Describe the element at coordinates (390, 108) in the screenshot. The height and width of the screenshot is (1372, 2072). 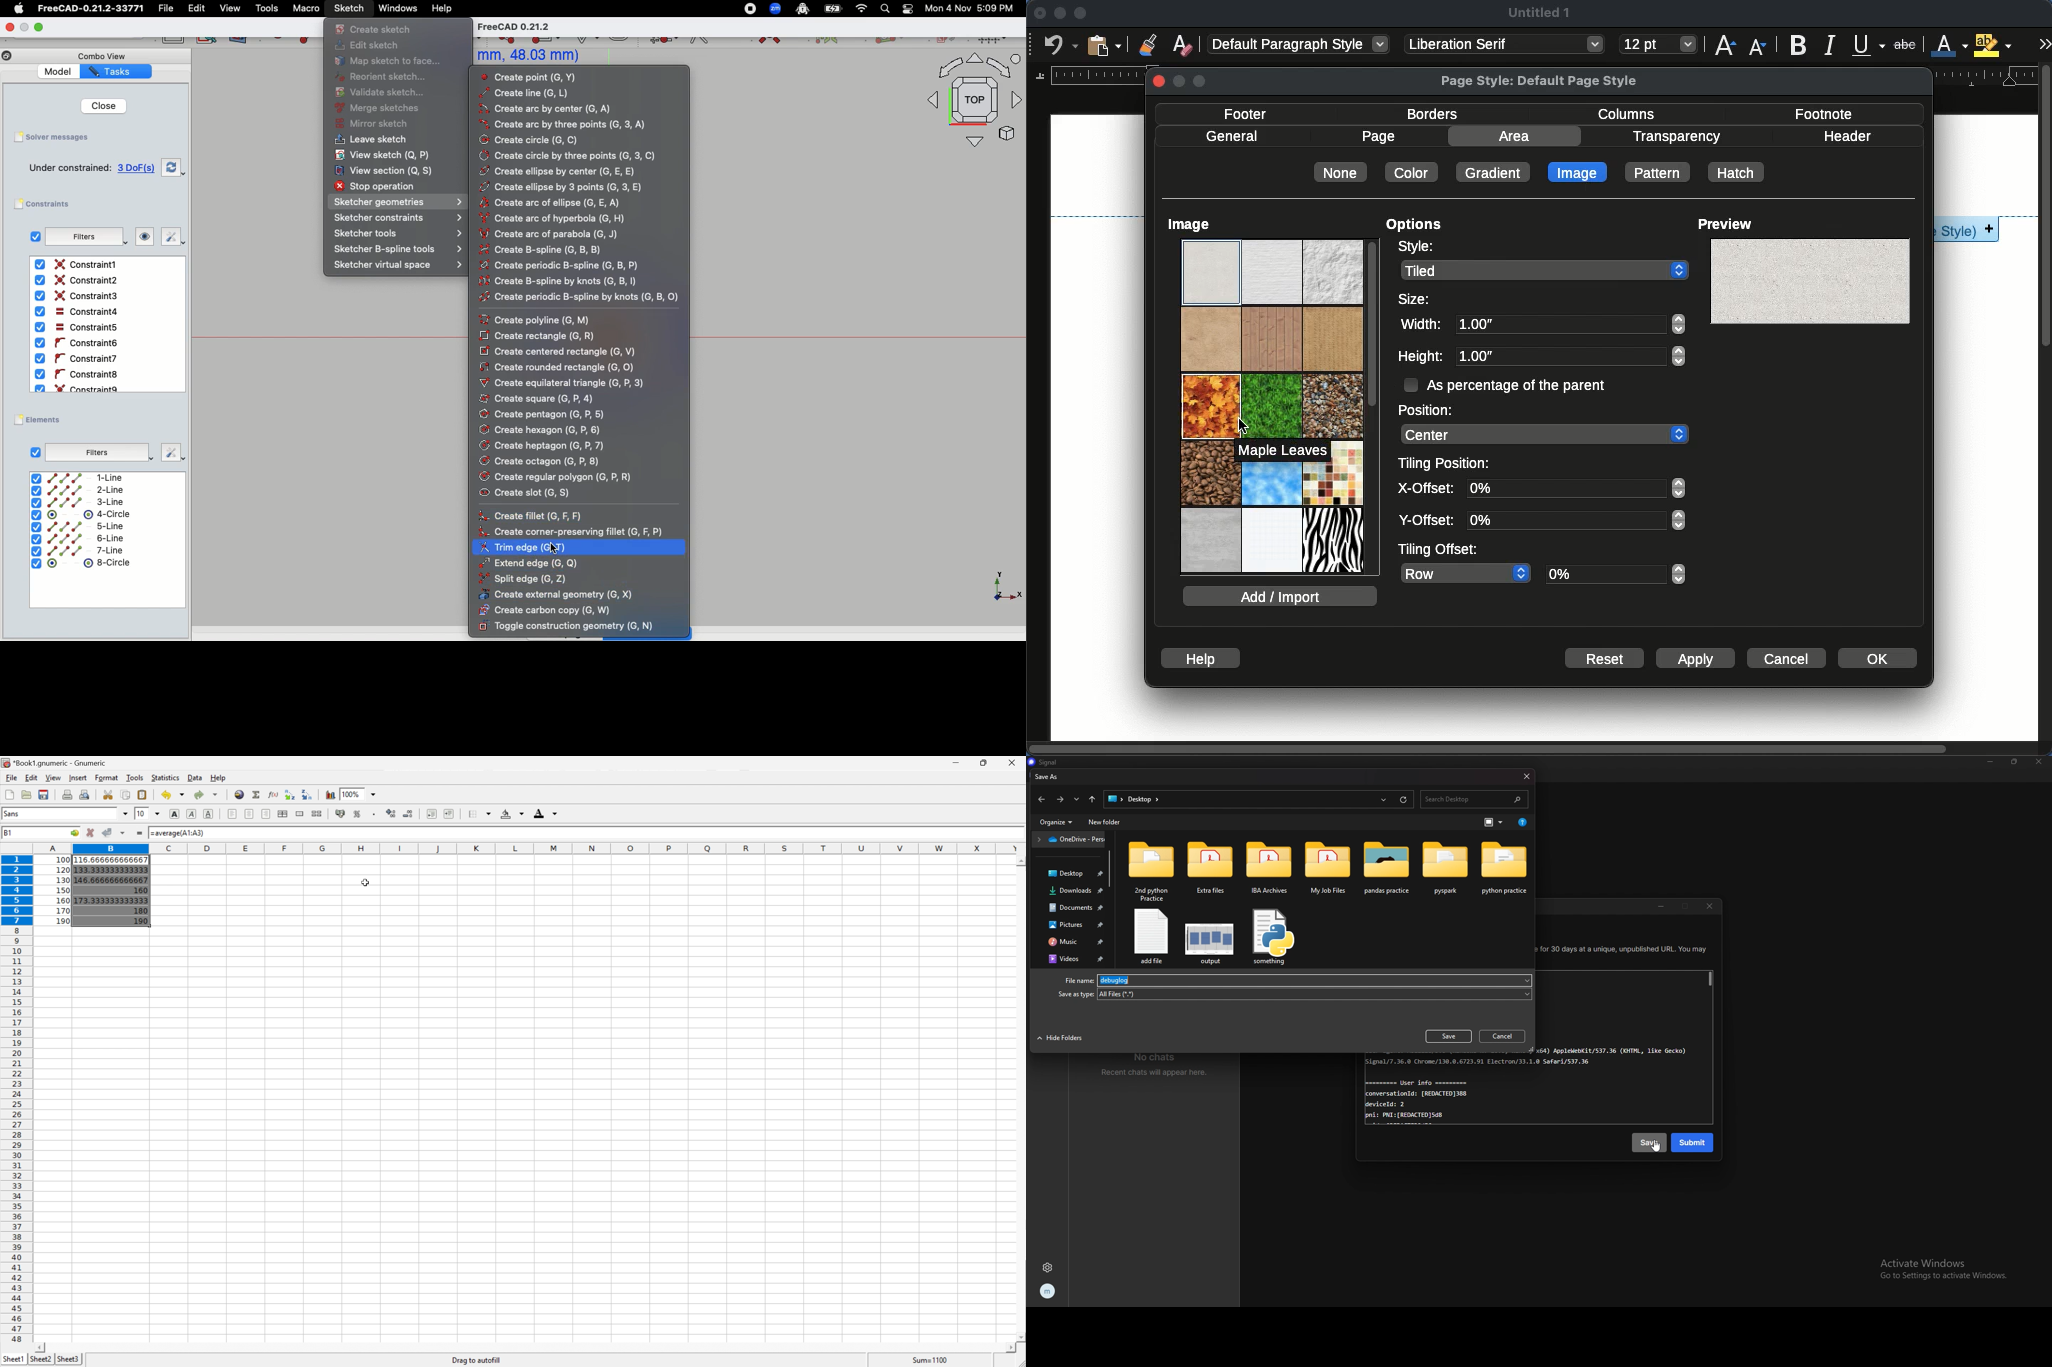
I see `Merge sketches` at that location.